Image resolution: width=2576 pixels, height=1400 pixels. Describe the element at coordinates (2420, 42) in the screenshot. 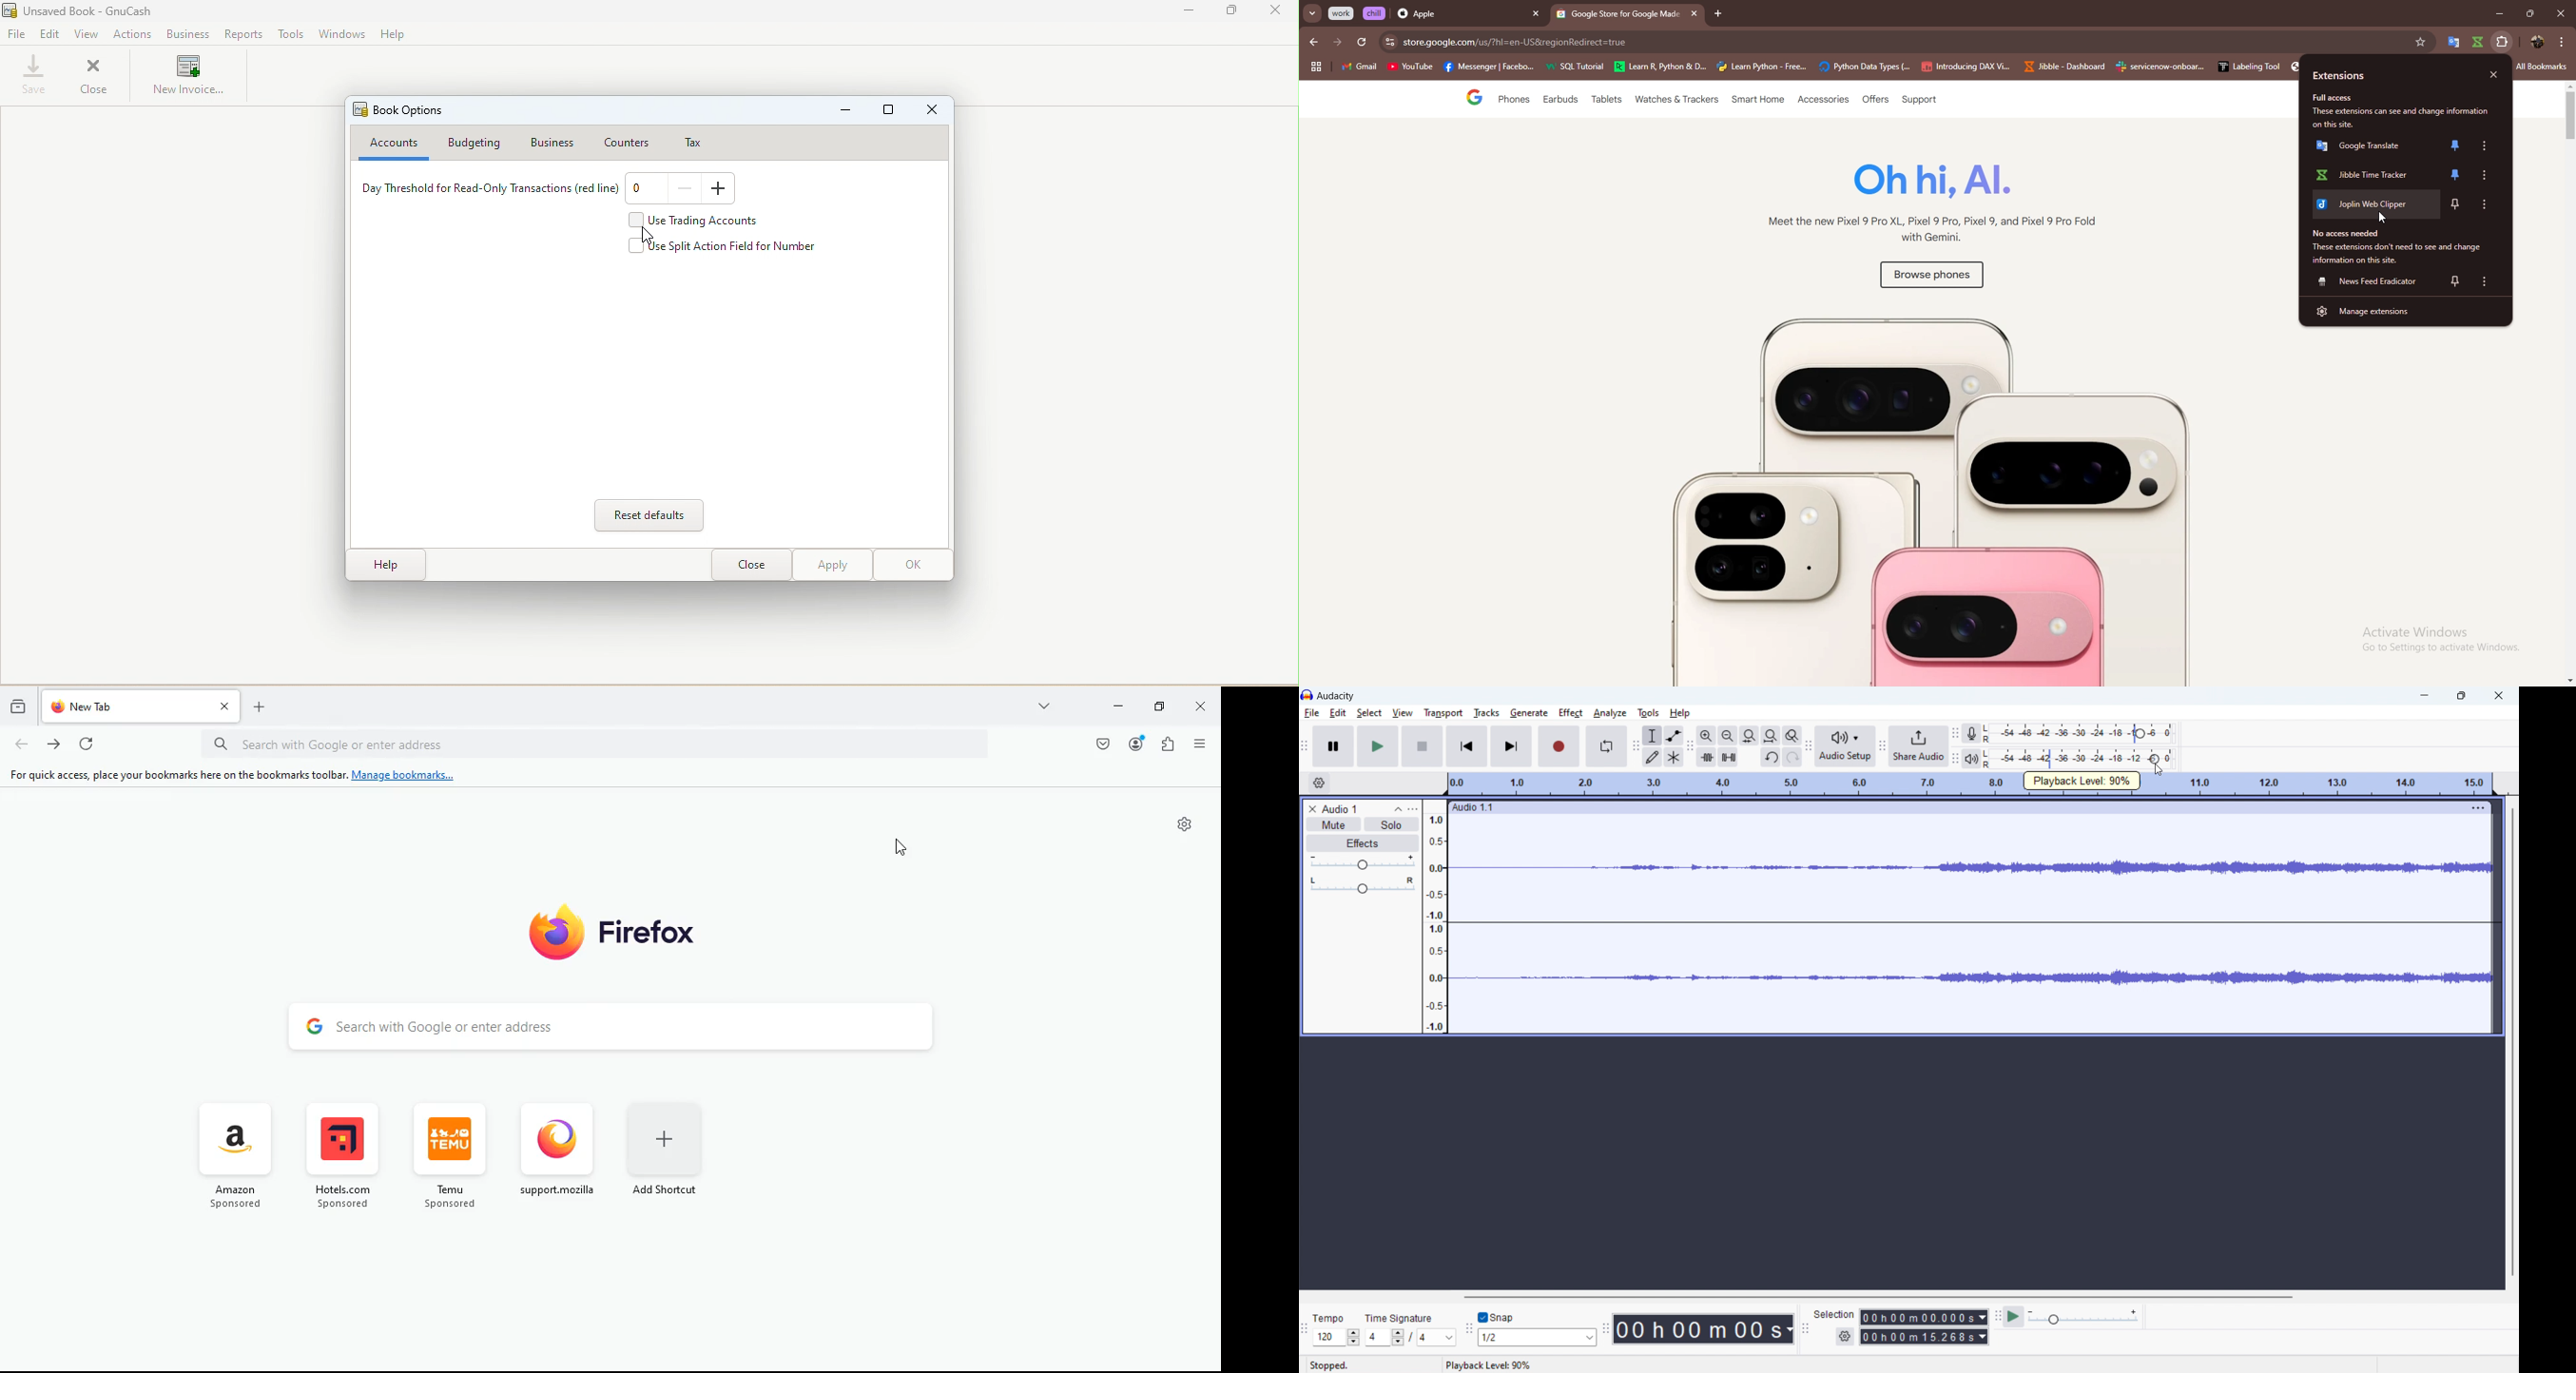

I see `favorites` at that location.